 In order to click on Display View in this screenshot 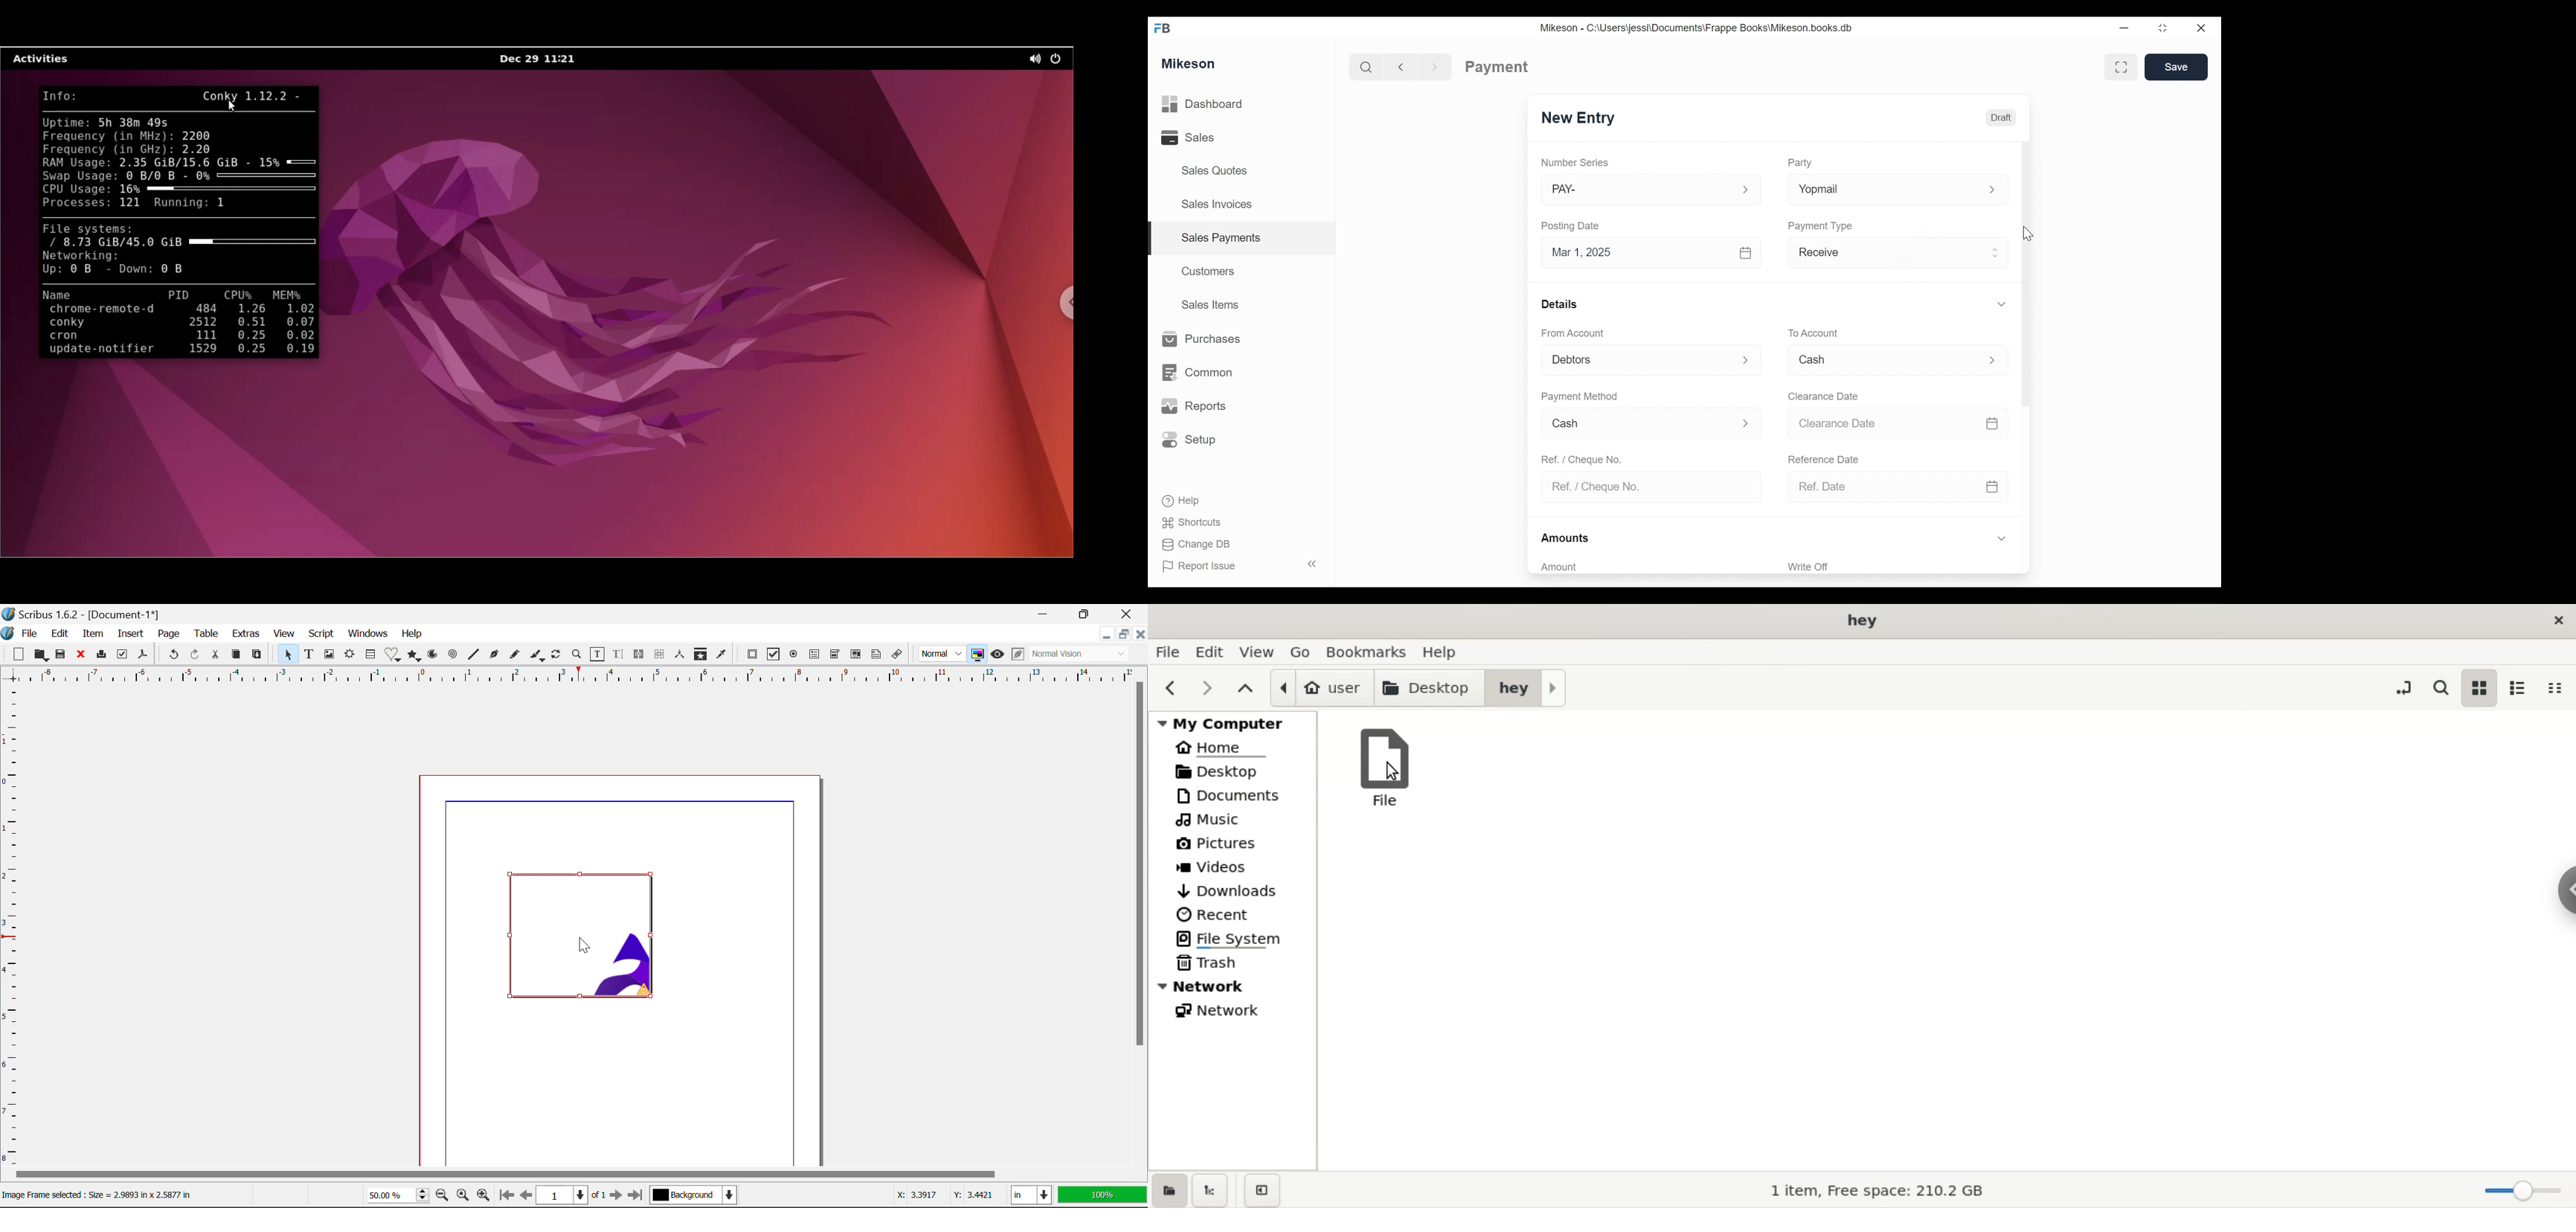, I will do `click(1099, 1194)`.